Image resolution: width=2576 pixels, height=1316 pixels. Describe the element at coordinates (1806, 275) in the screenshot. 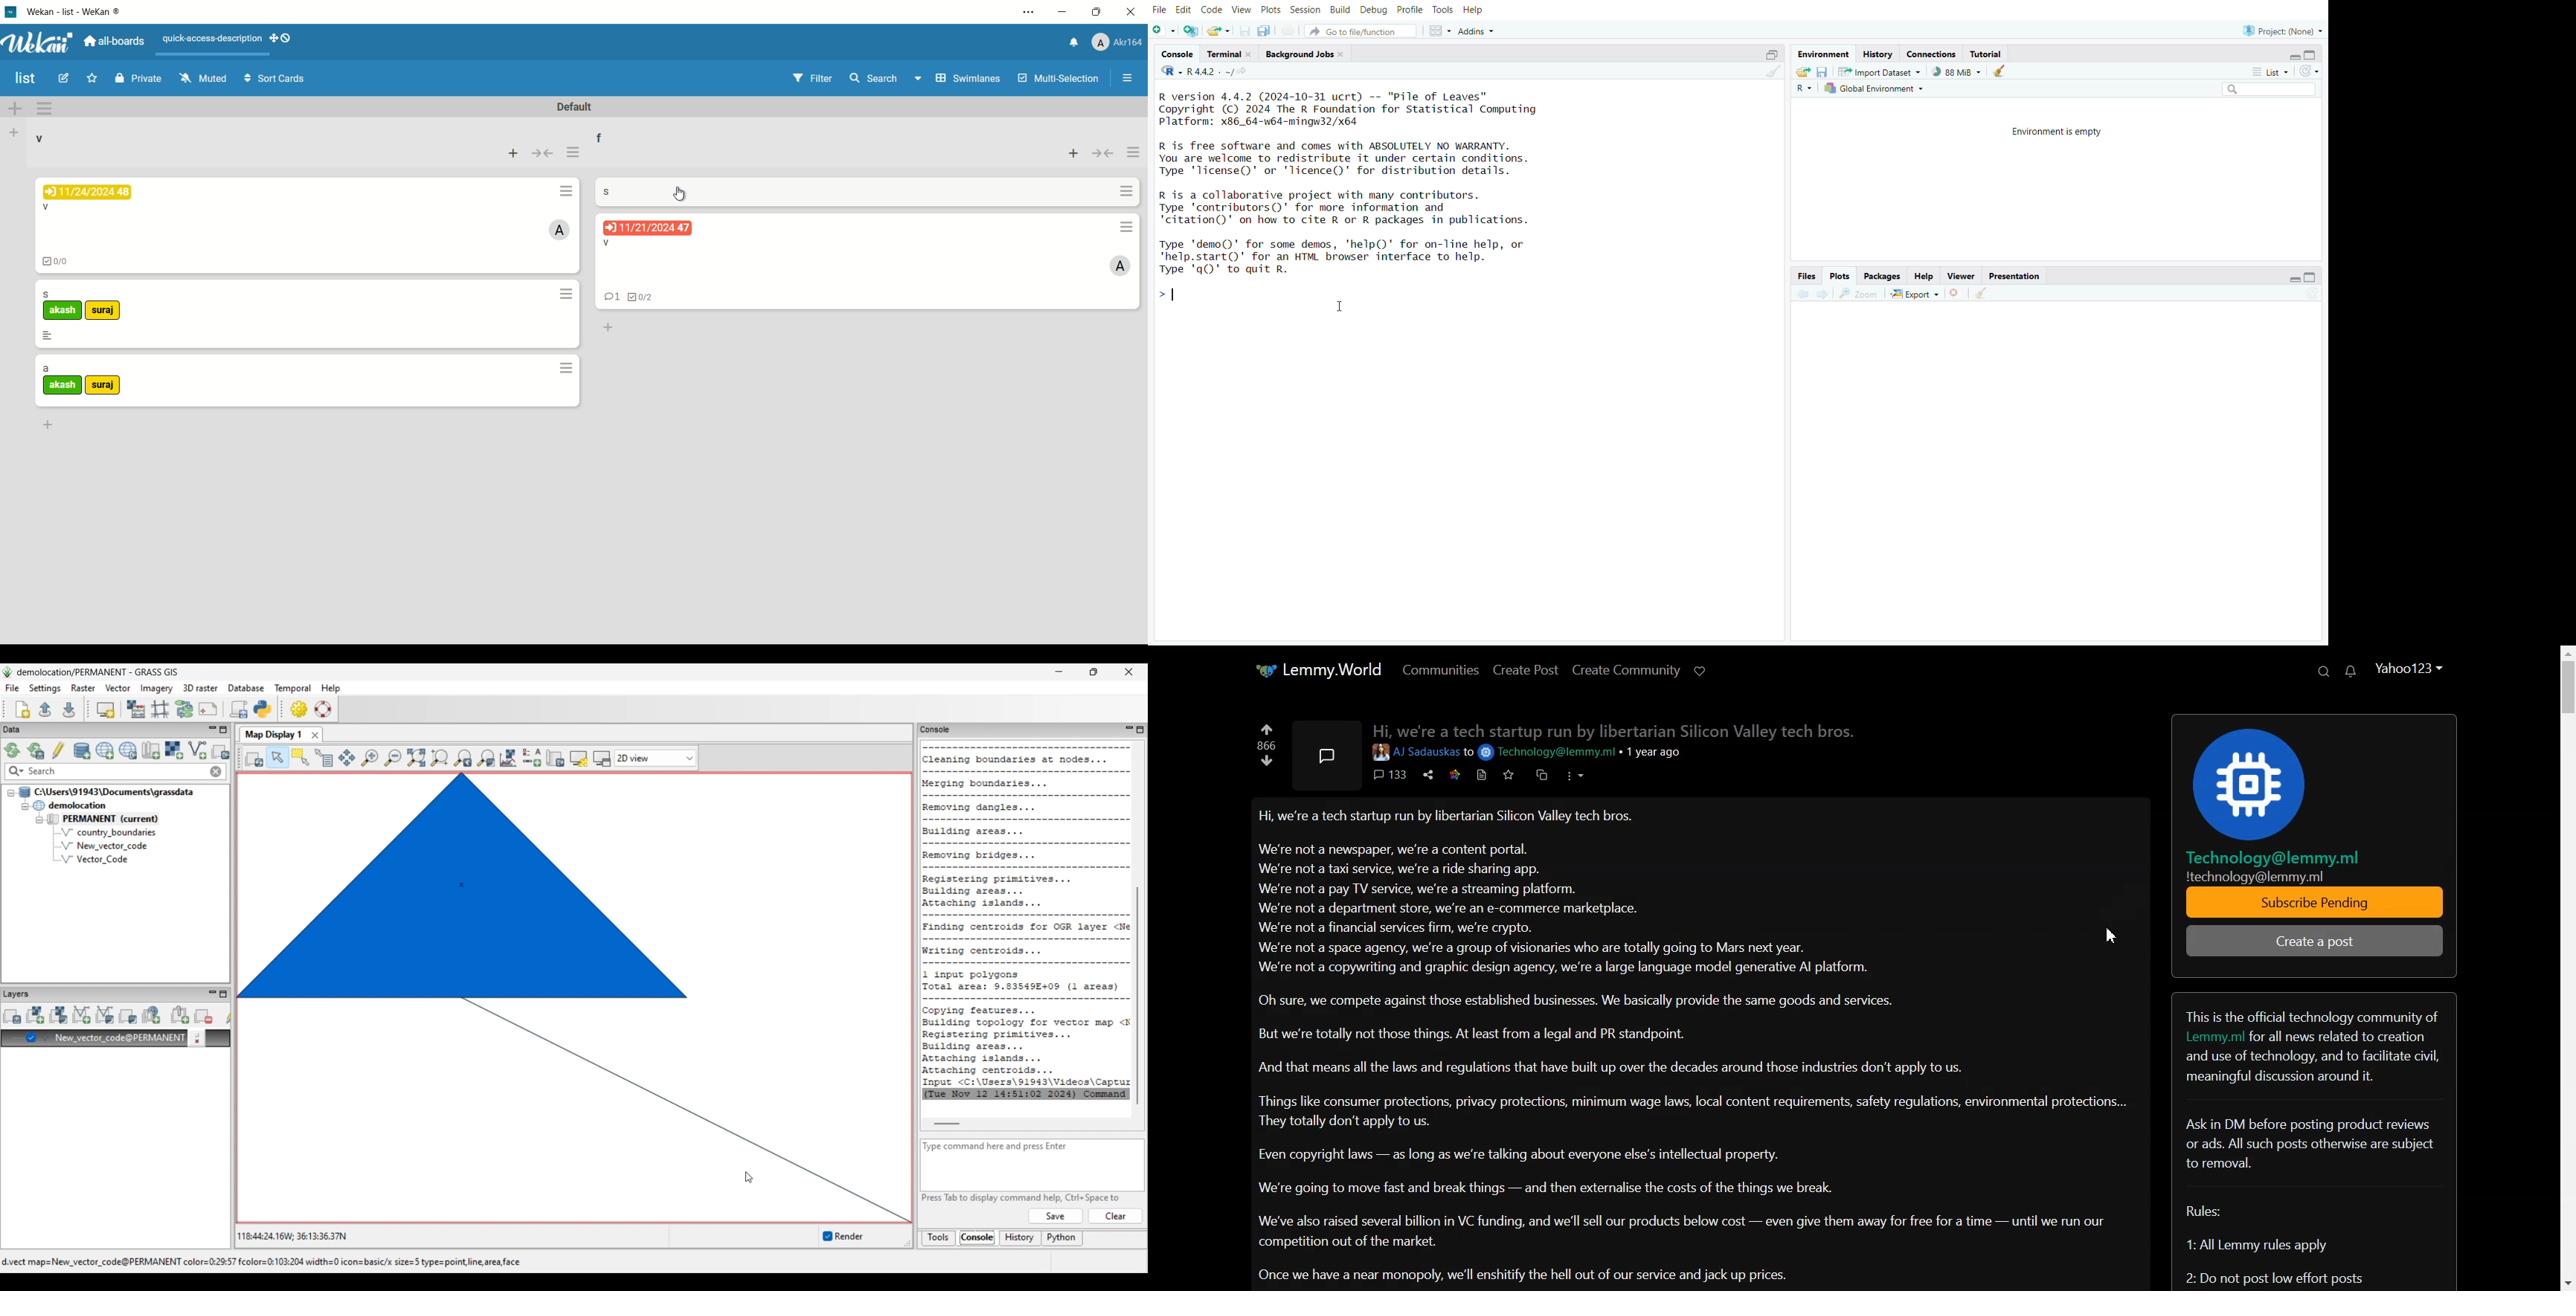

I see `files` at that location.